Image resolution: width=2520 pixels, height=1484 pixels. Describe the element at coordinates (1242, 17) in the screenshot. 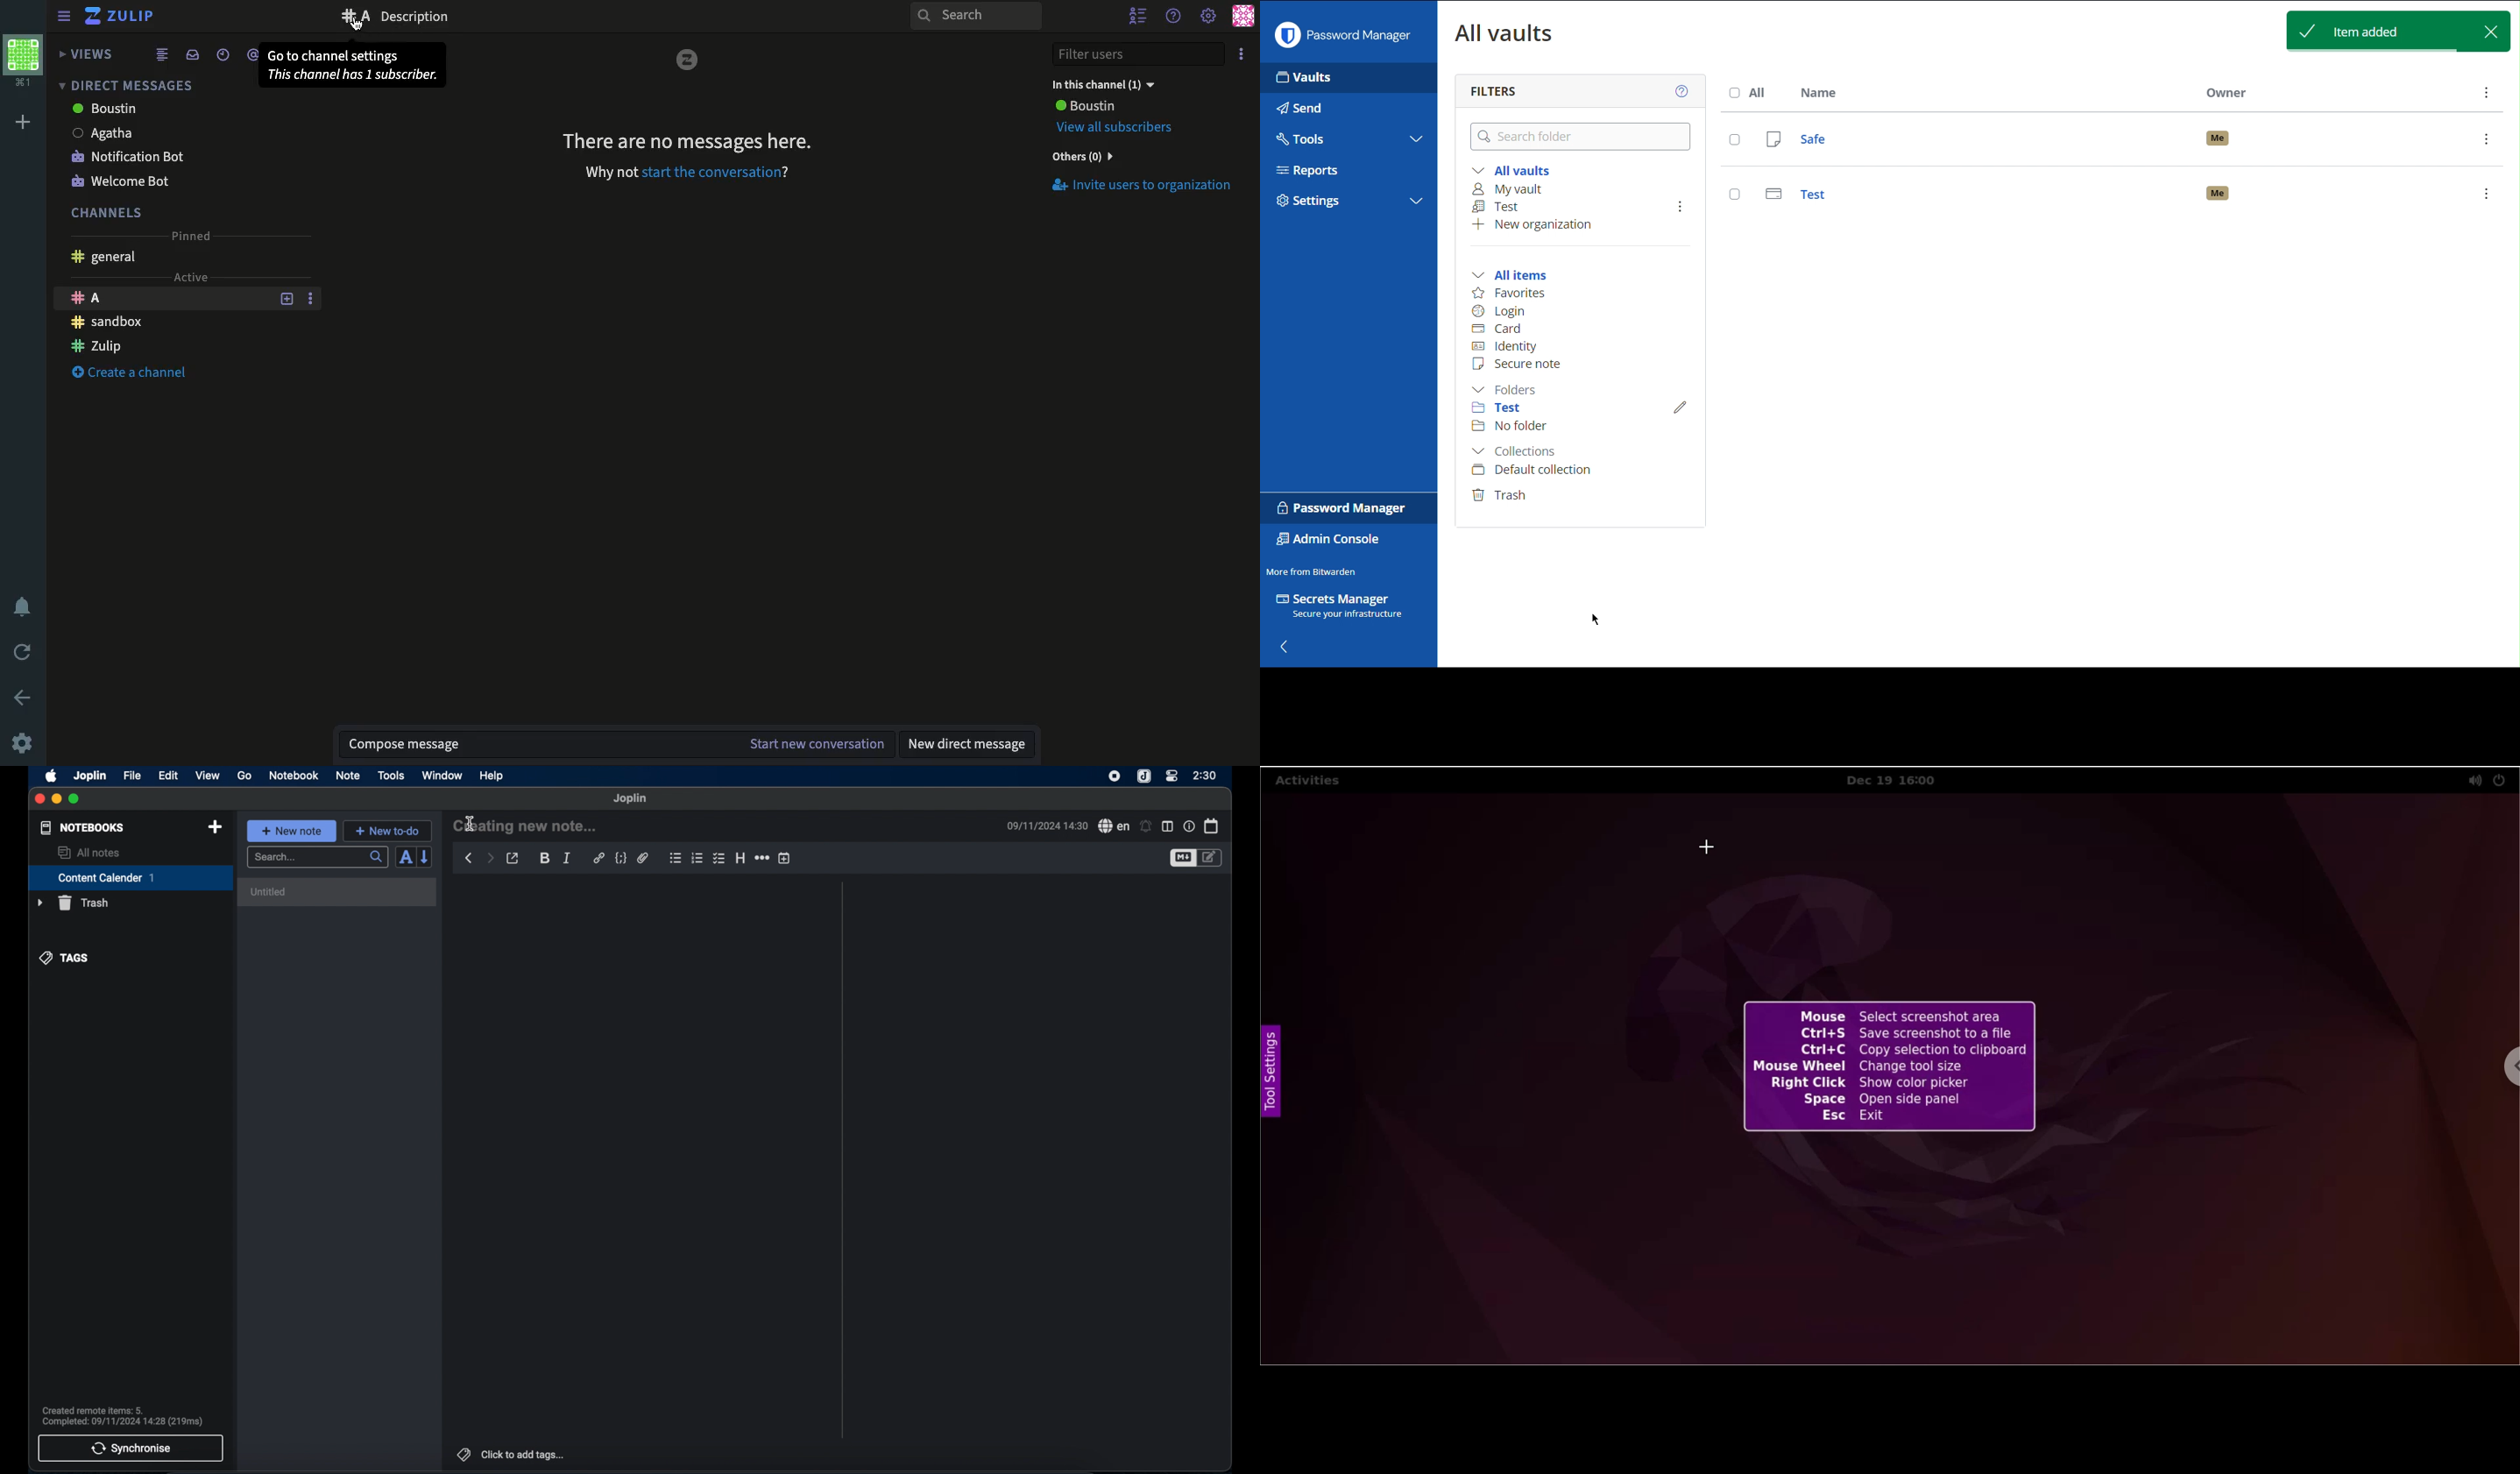

I see `Profile` at that location.